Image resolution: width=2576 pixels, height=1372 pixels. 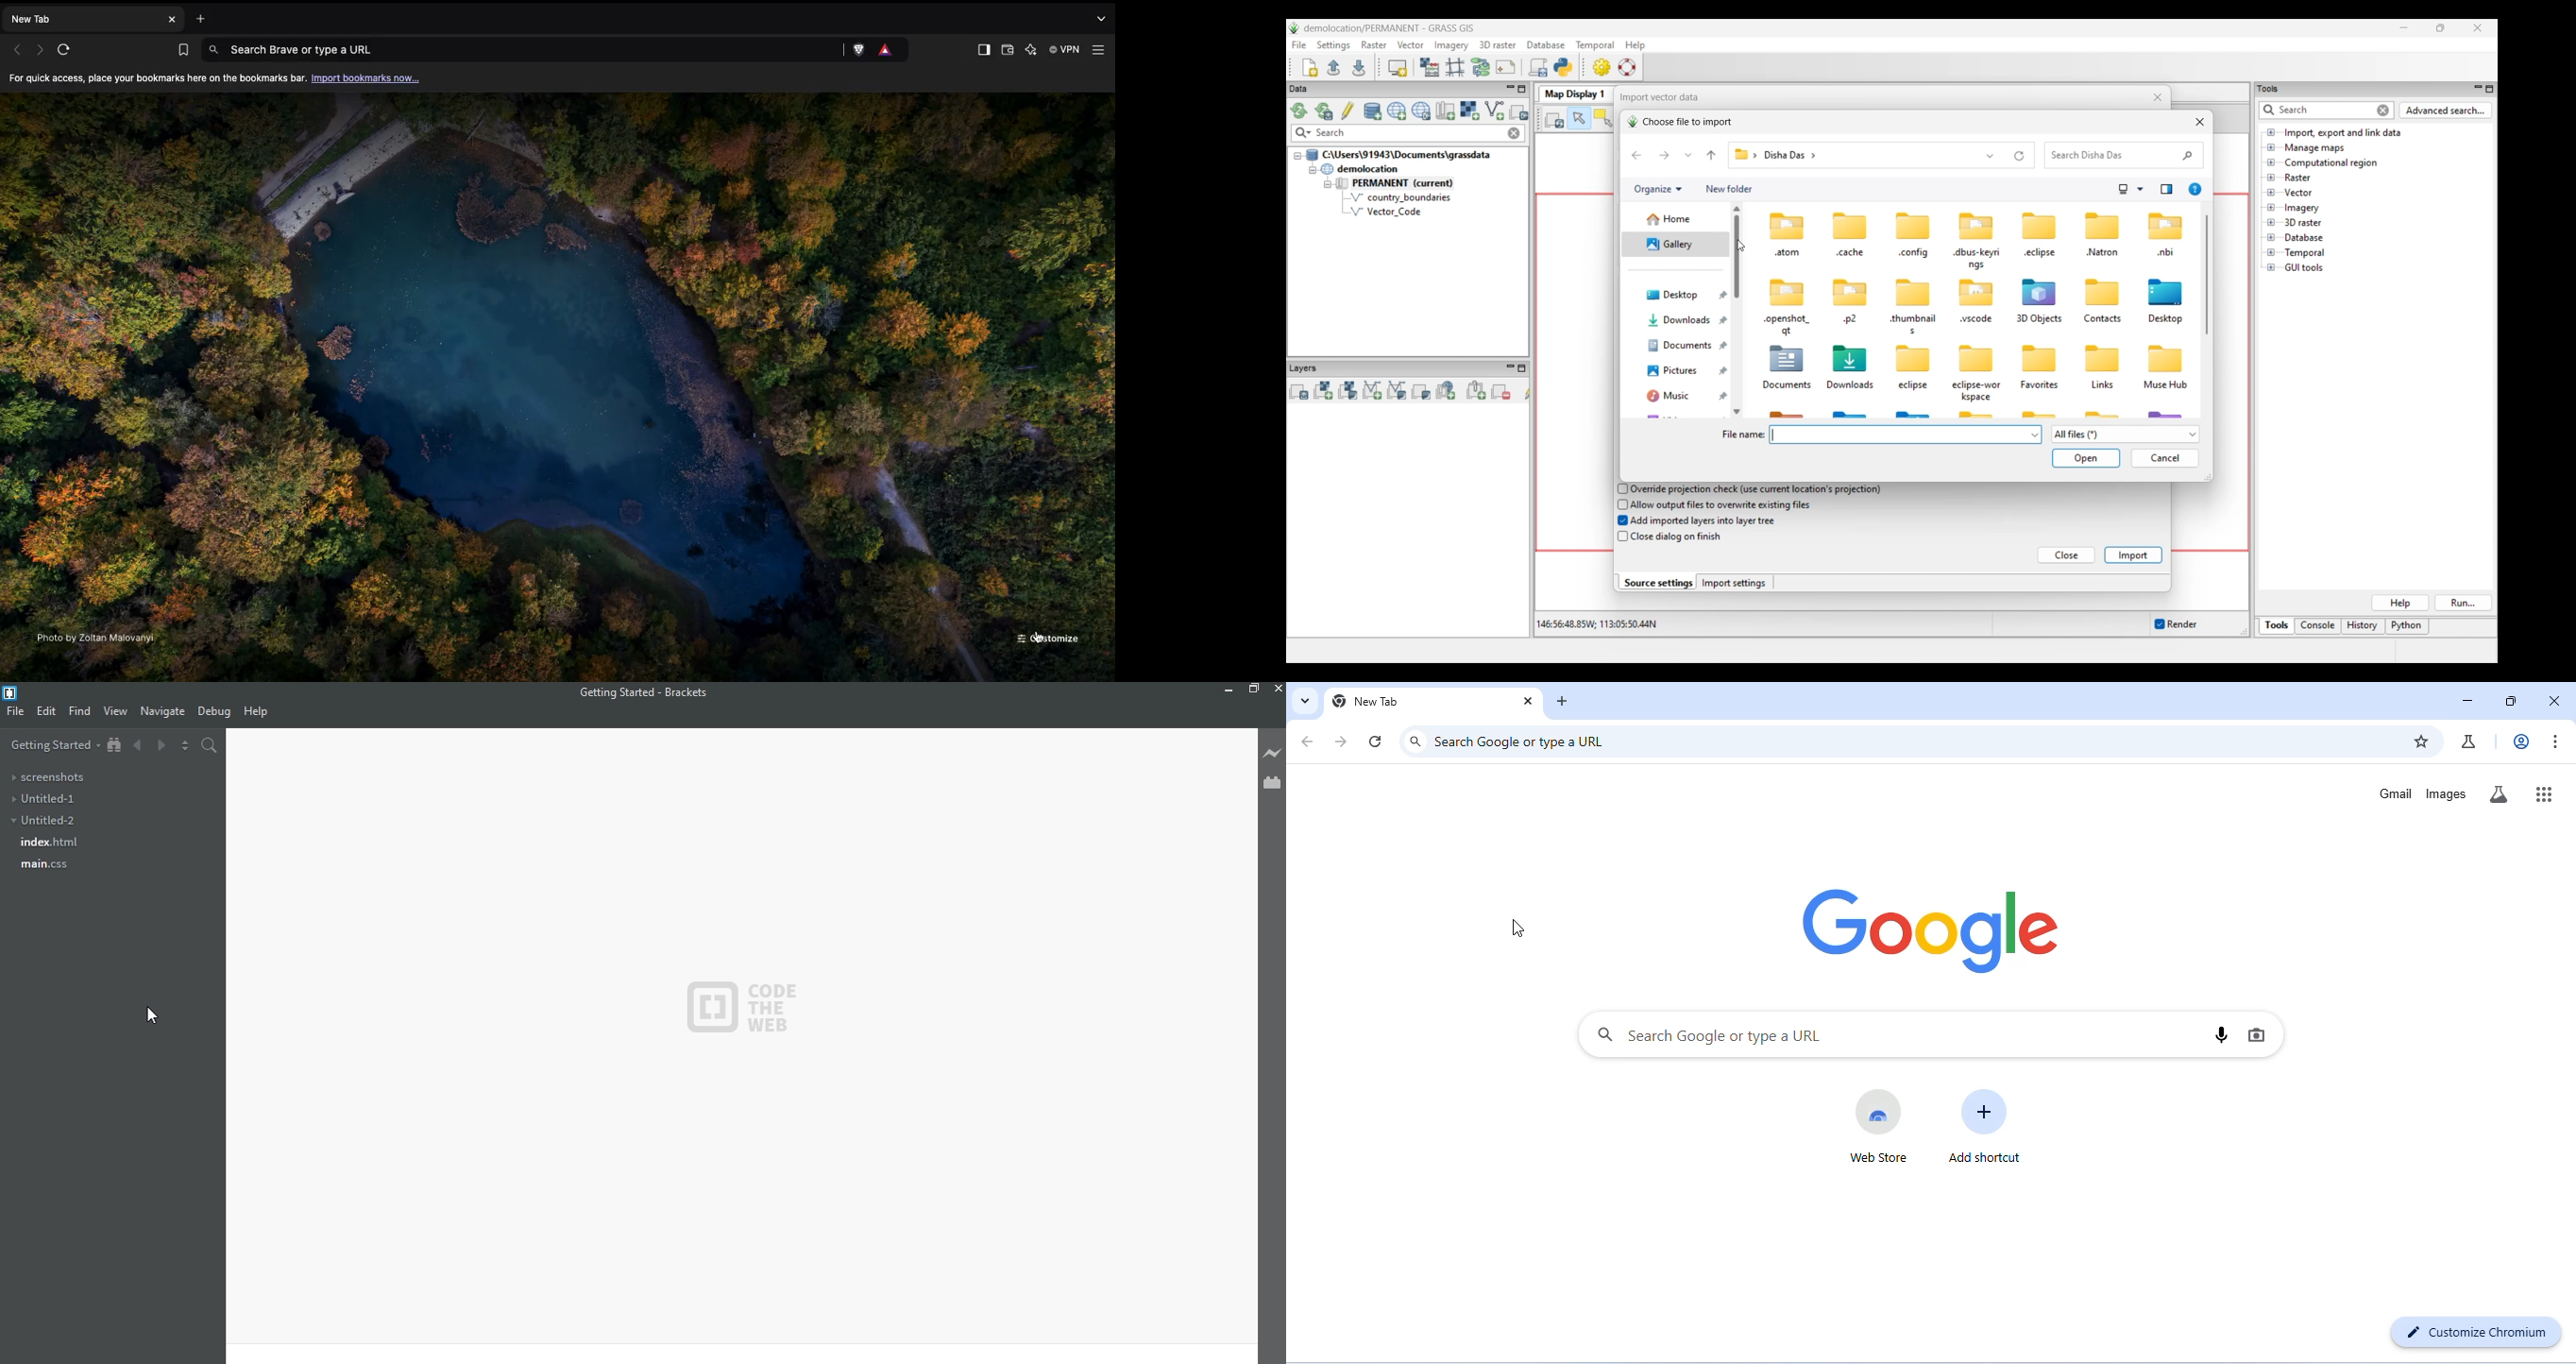 I want to click on edit, so click(x=49, y=712).